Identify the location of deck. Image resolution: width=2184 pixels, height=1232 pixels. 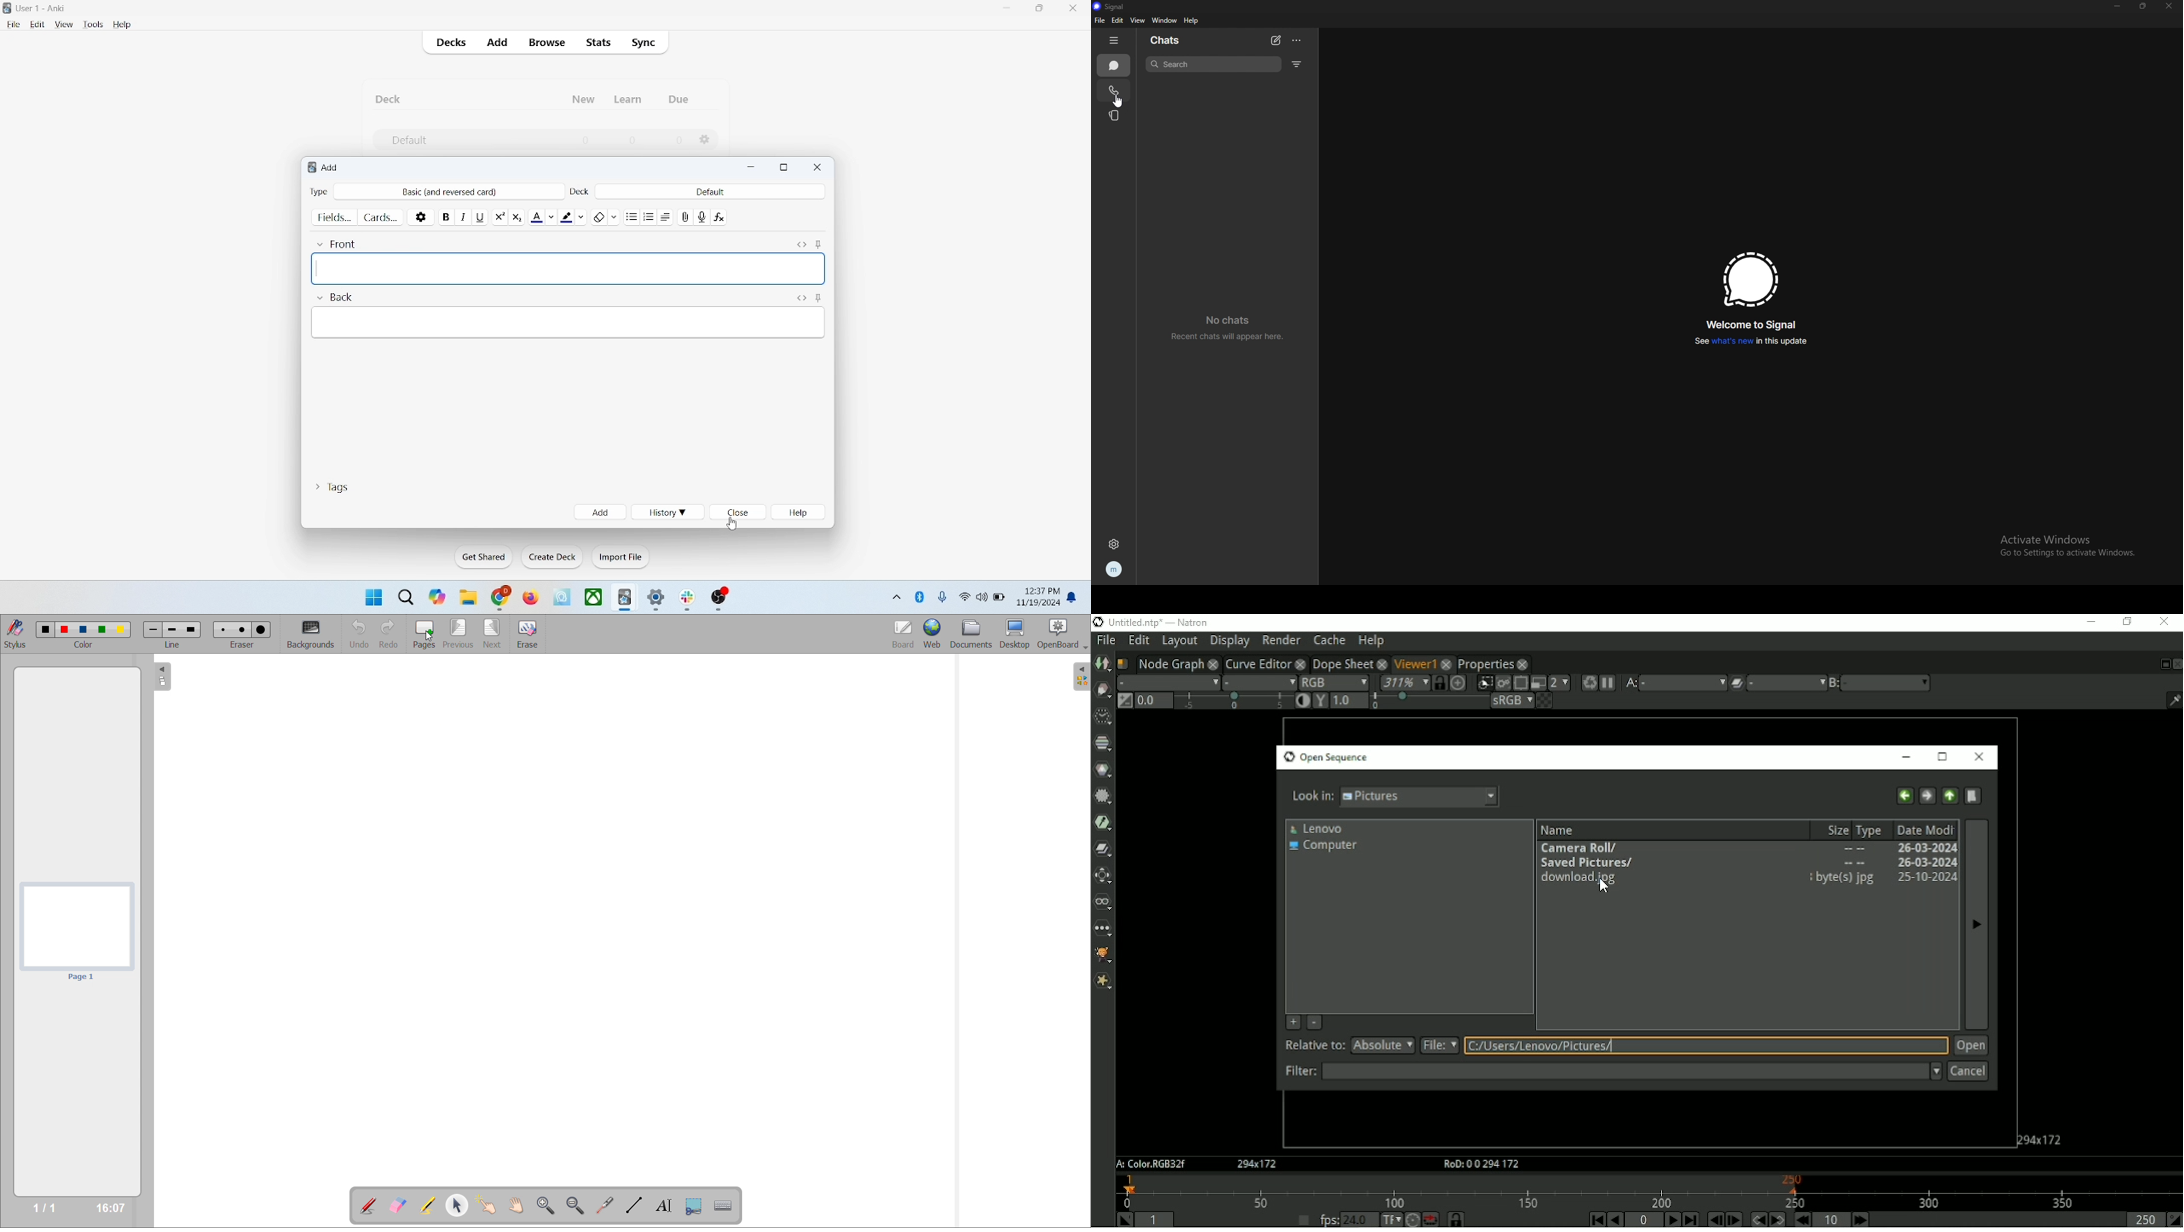
(391, 99).